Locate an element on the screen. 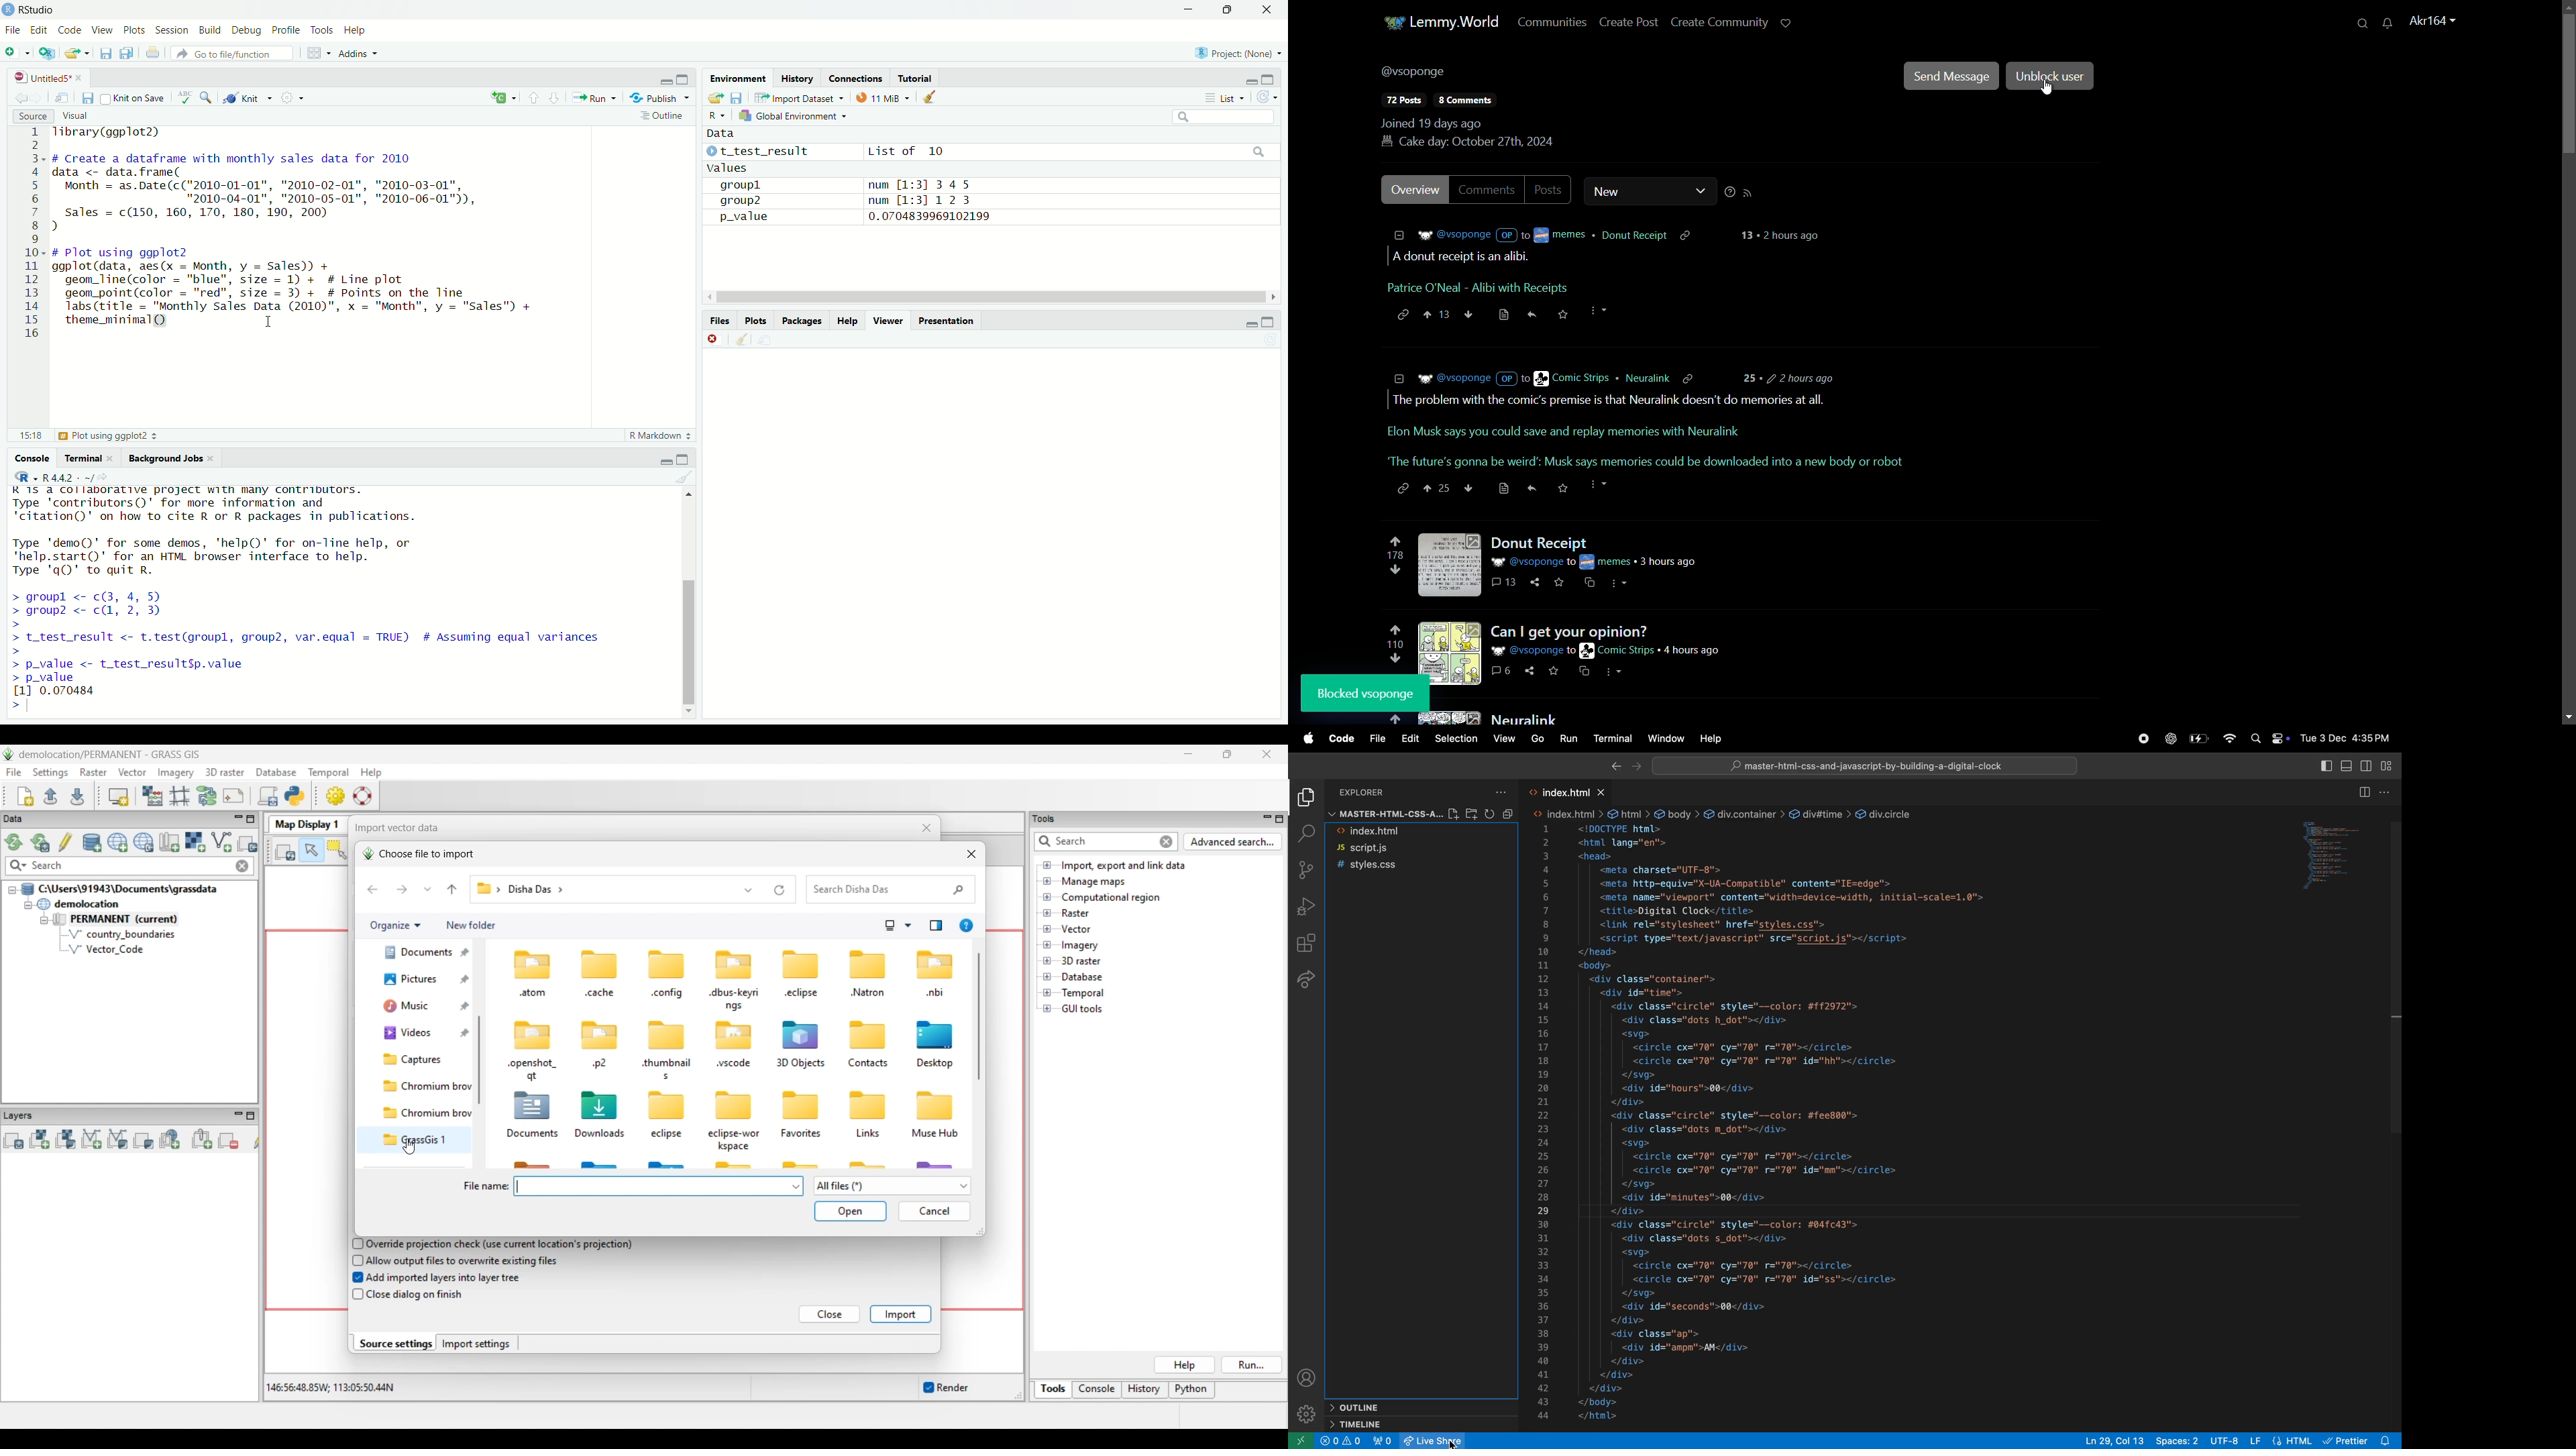  Debug is located at coordinates (245, 28).